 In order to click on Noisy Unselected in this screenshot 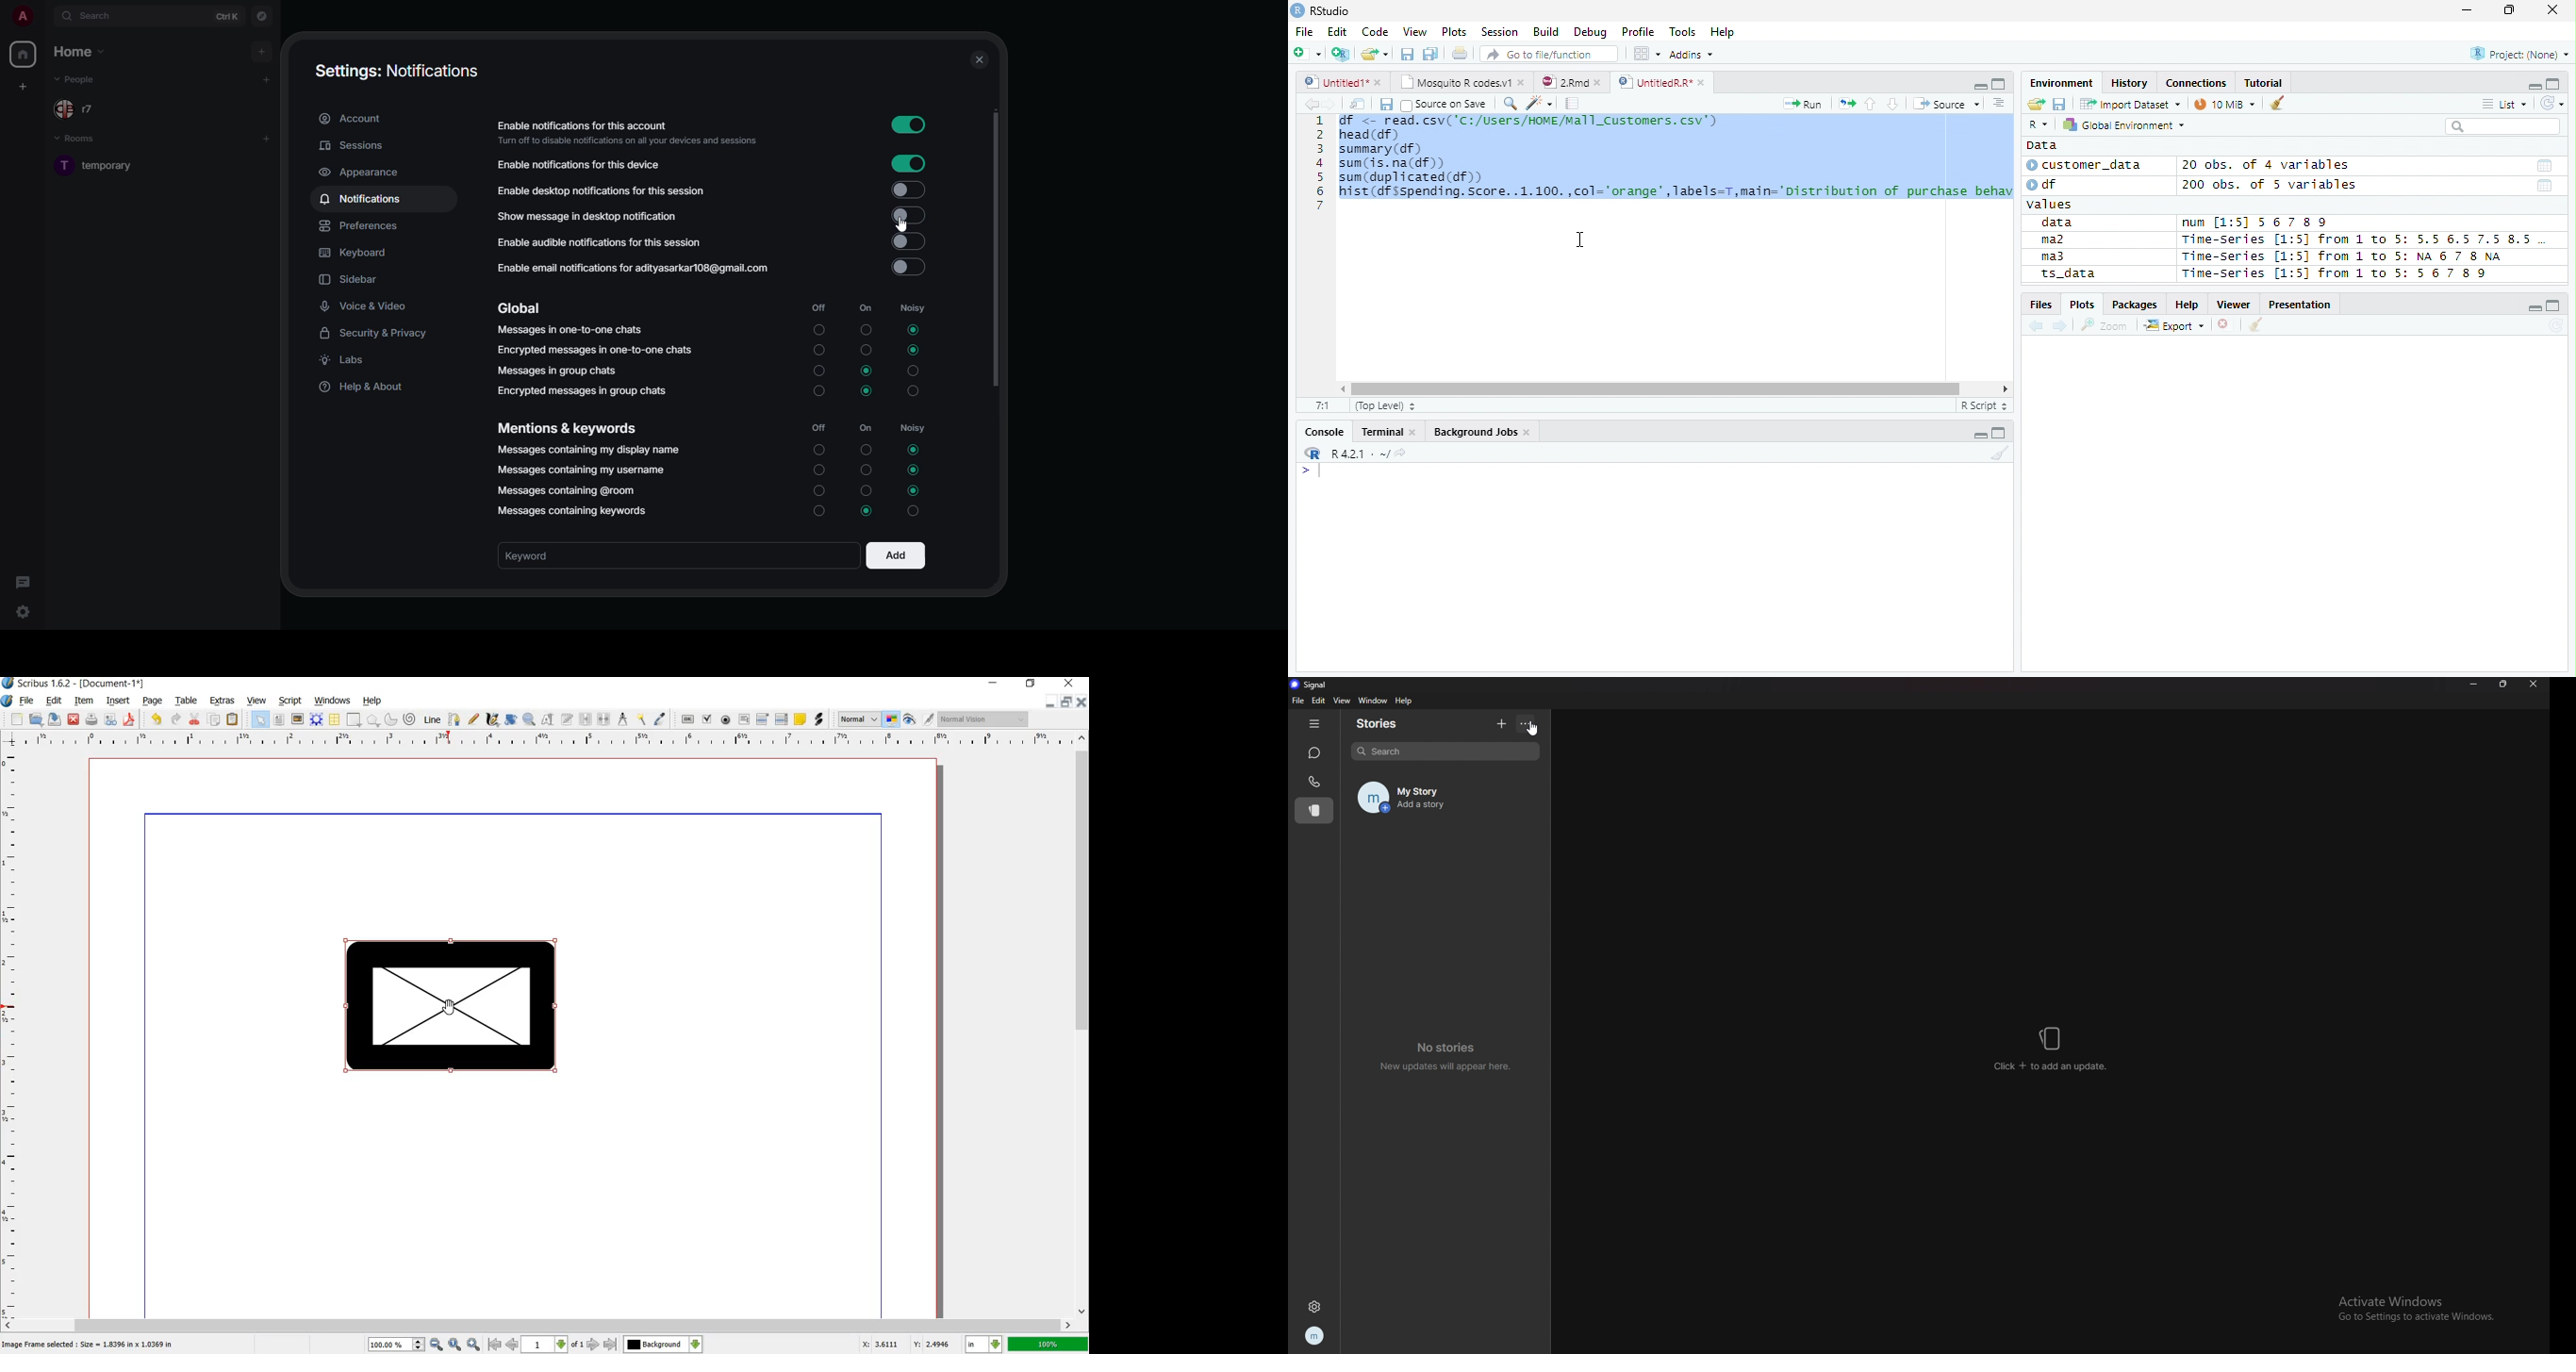, I will do `click(916, 512)`.